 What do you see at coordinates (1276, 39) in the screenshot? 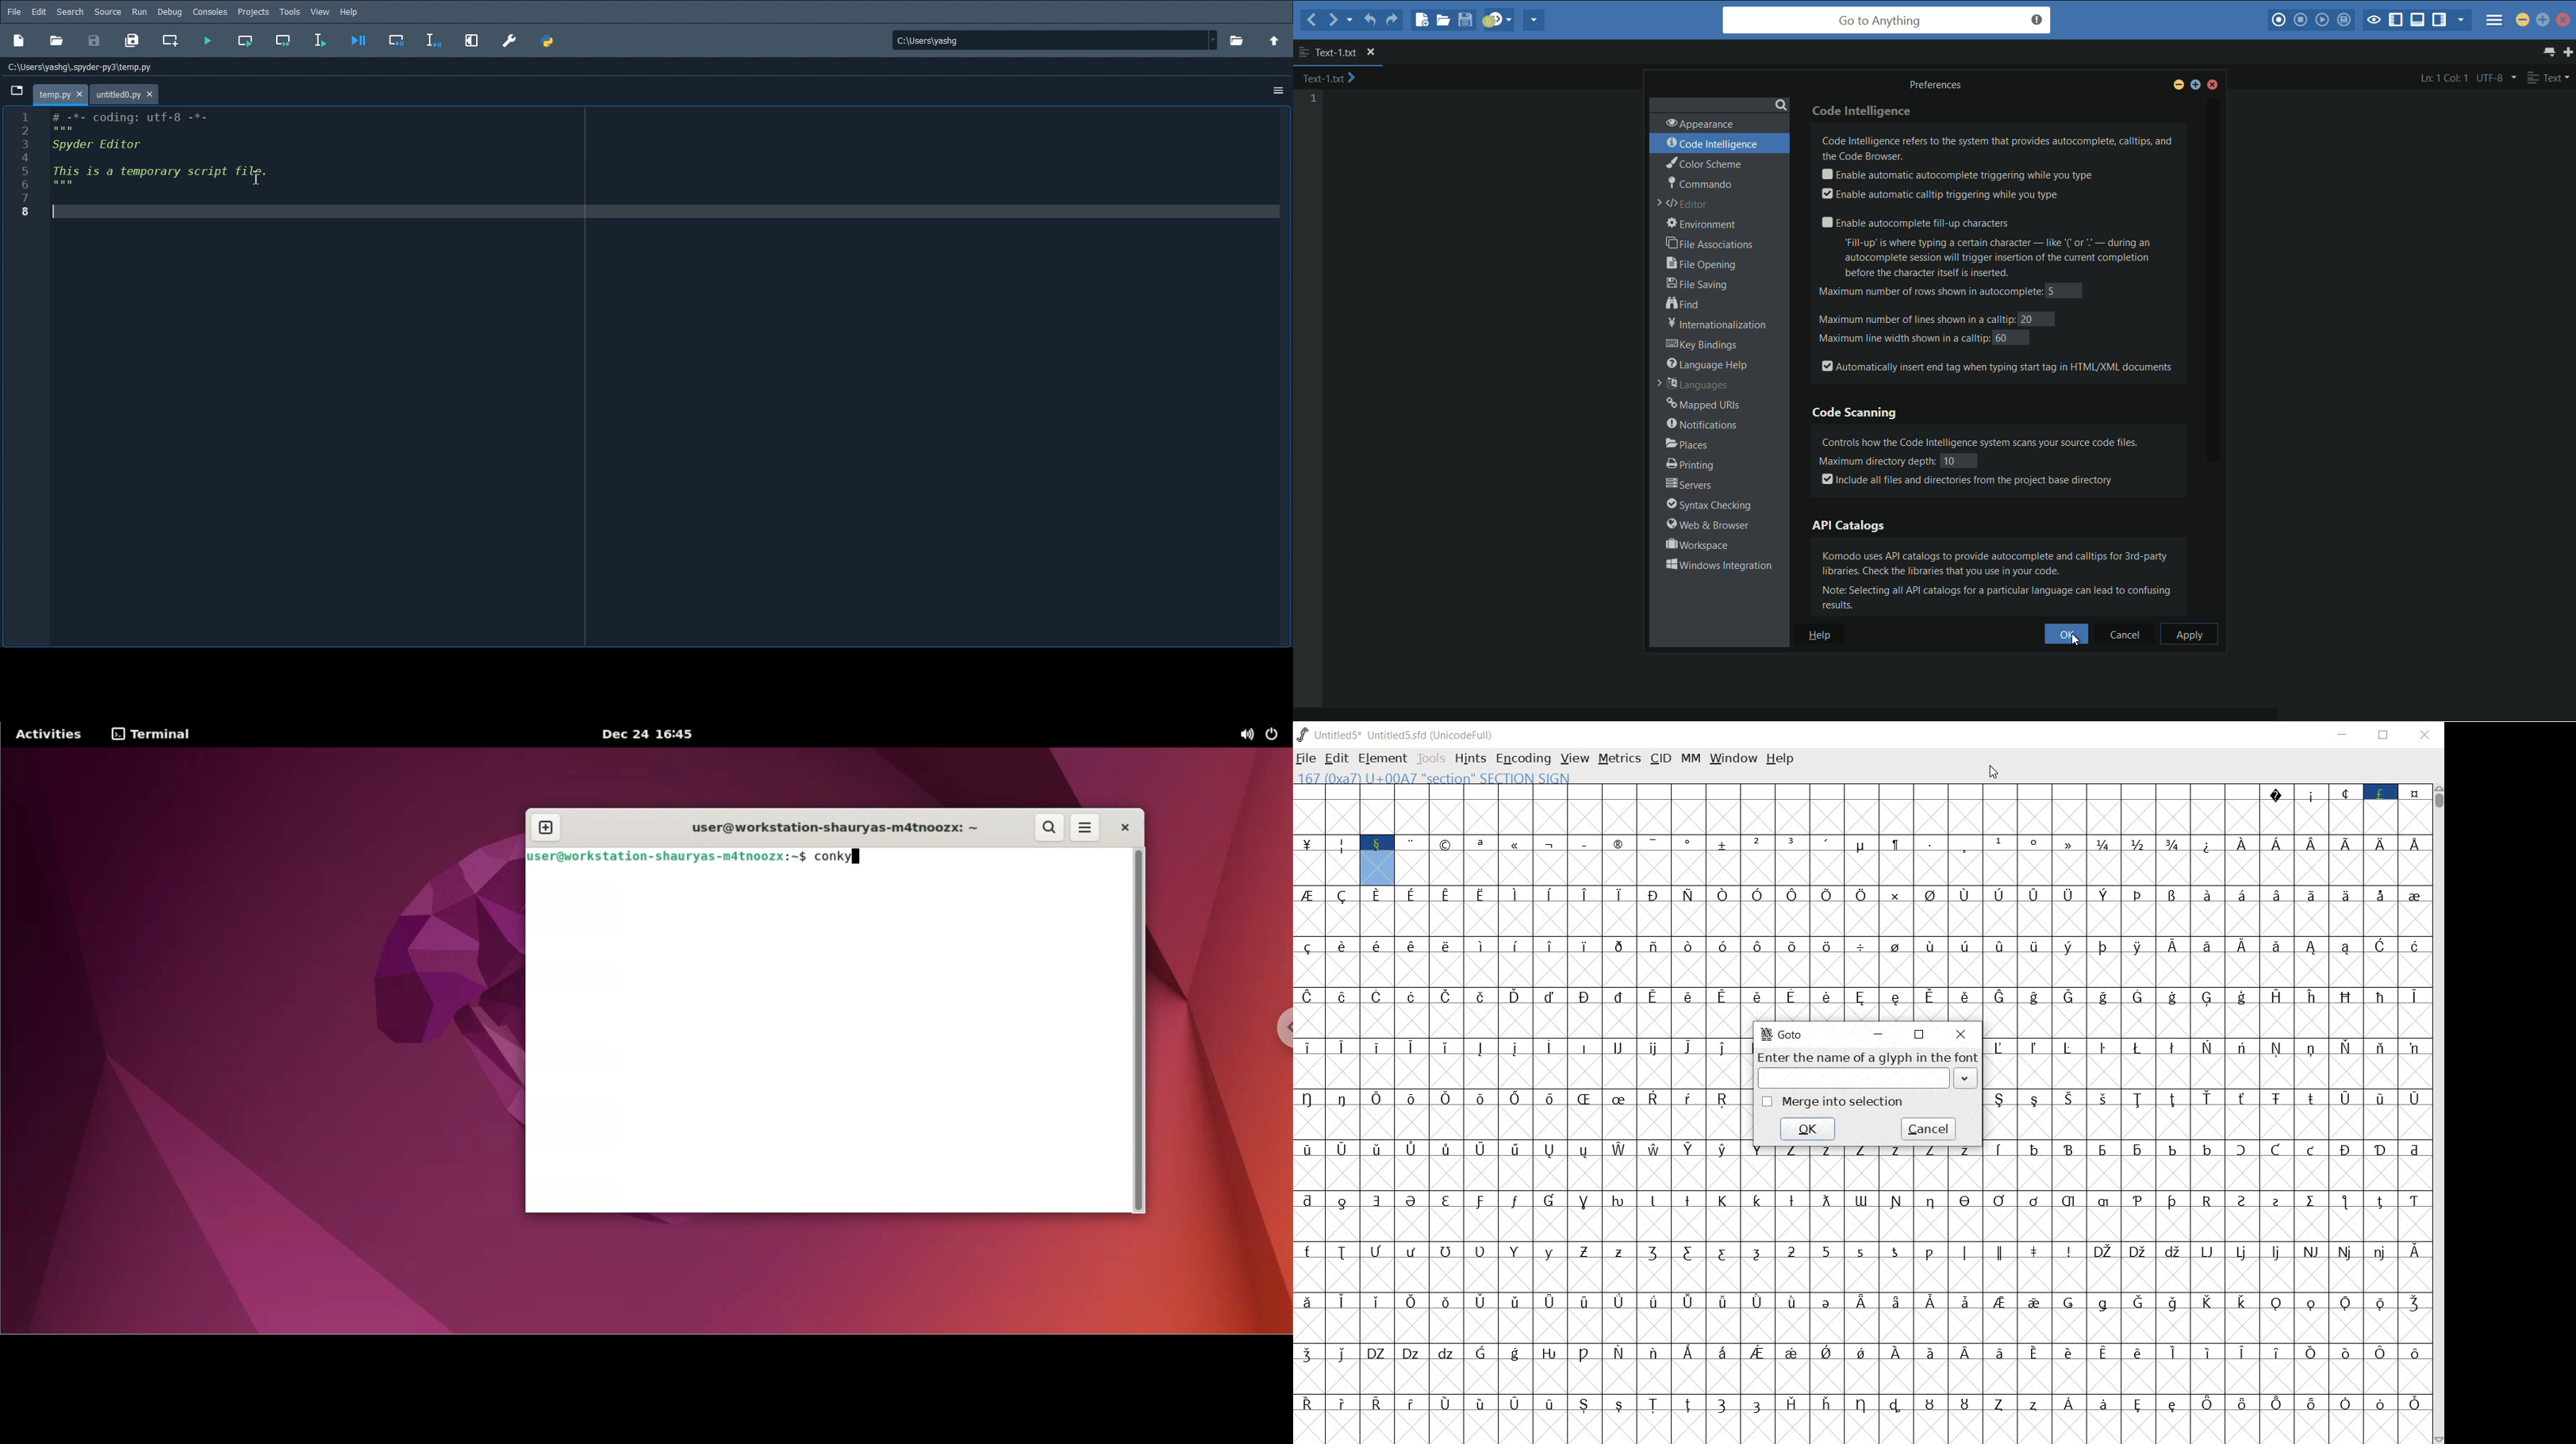
I see `Change the parent directory` at bounding box center [1276, 39].